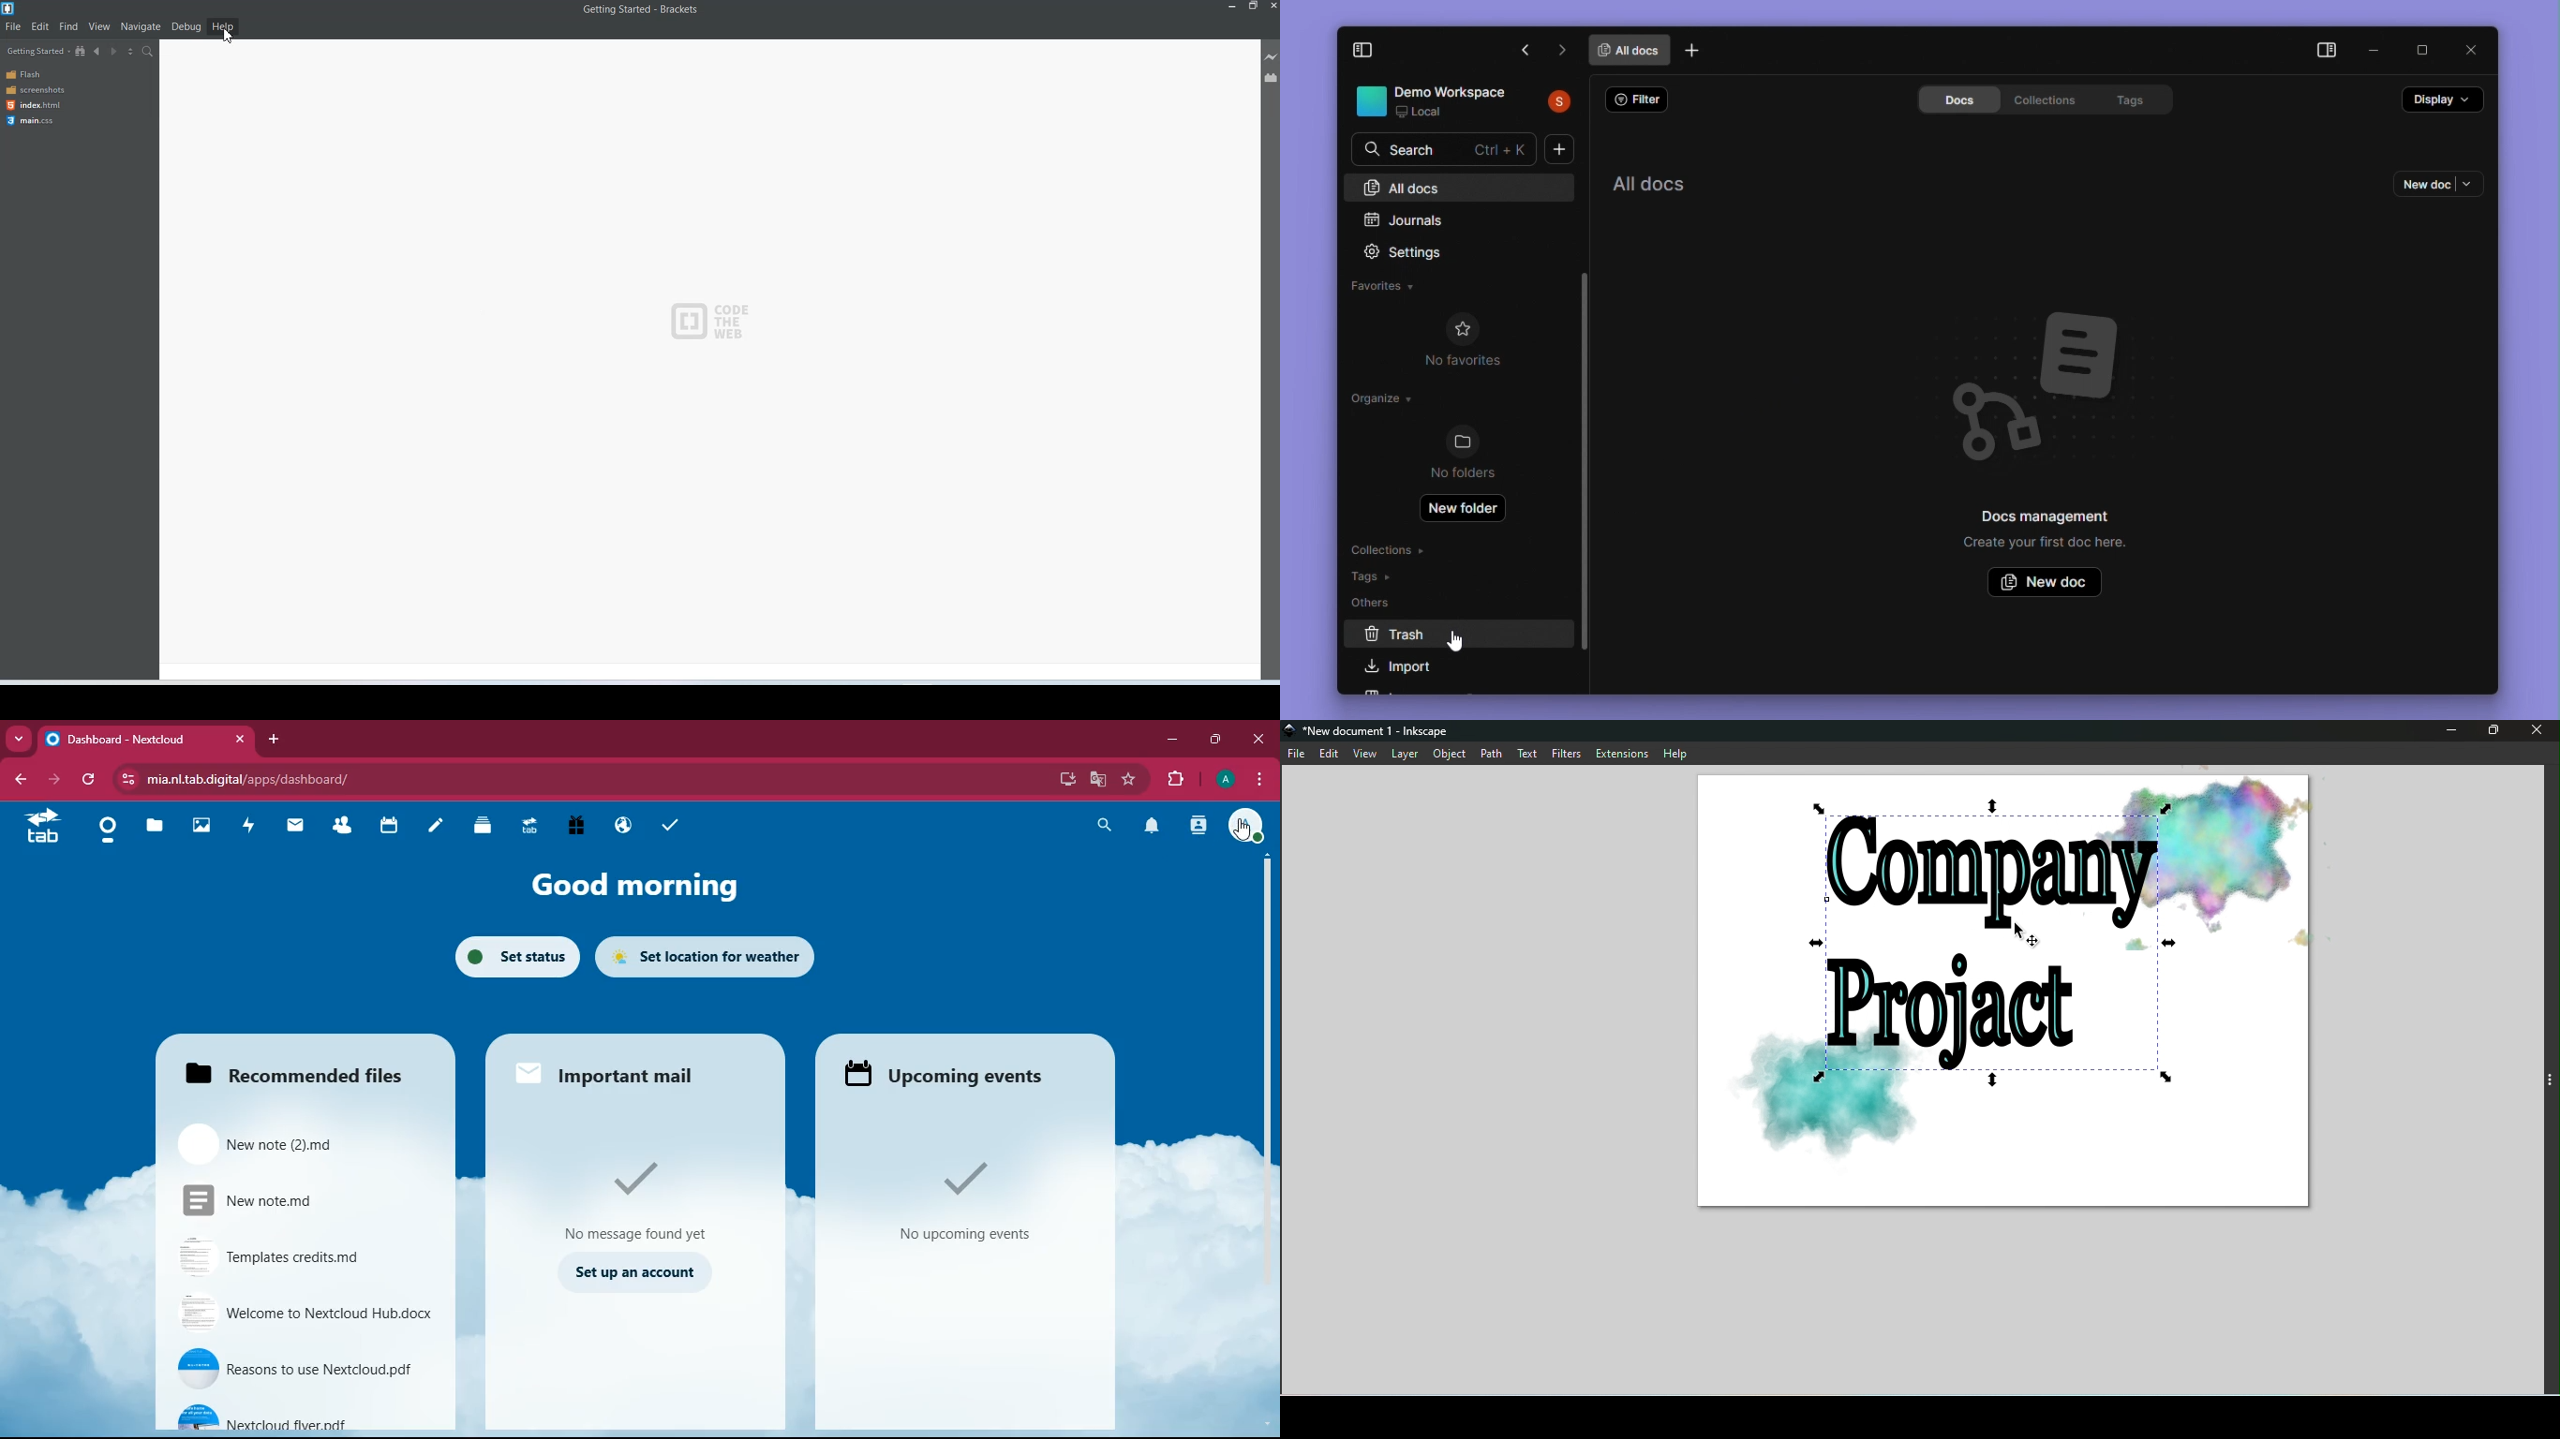  What do you see at coordinates (107, 834) in the screenshot?
I see `home` at bounding box center [107, 834].